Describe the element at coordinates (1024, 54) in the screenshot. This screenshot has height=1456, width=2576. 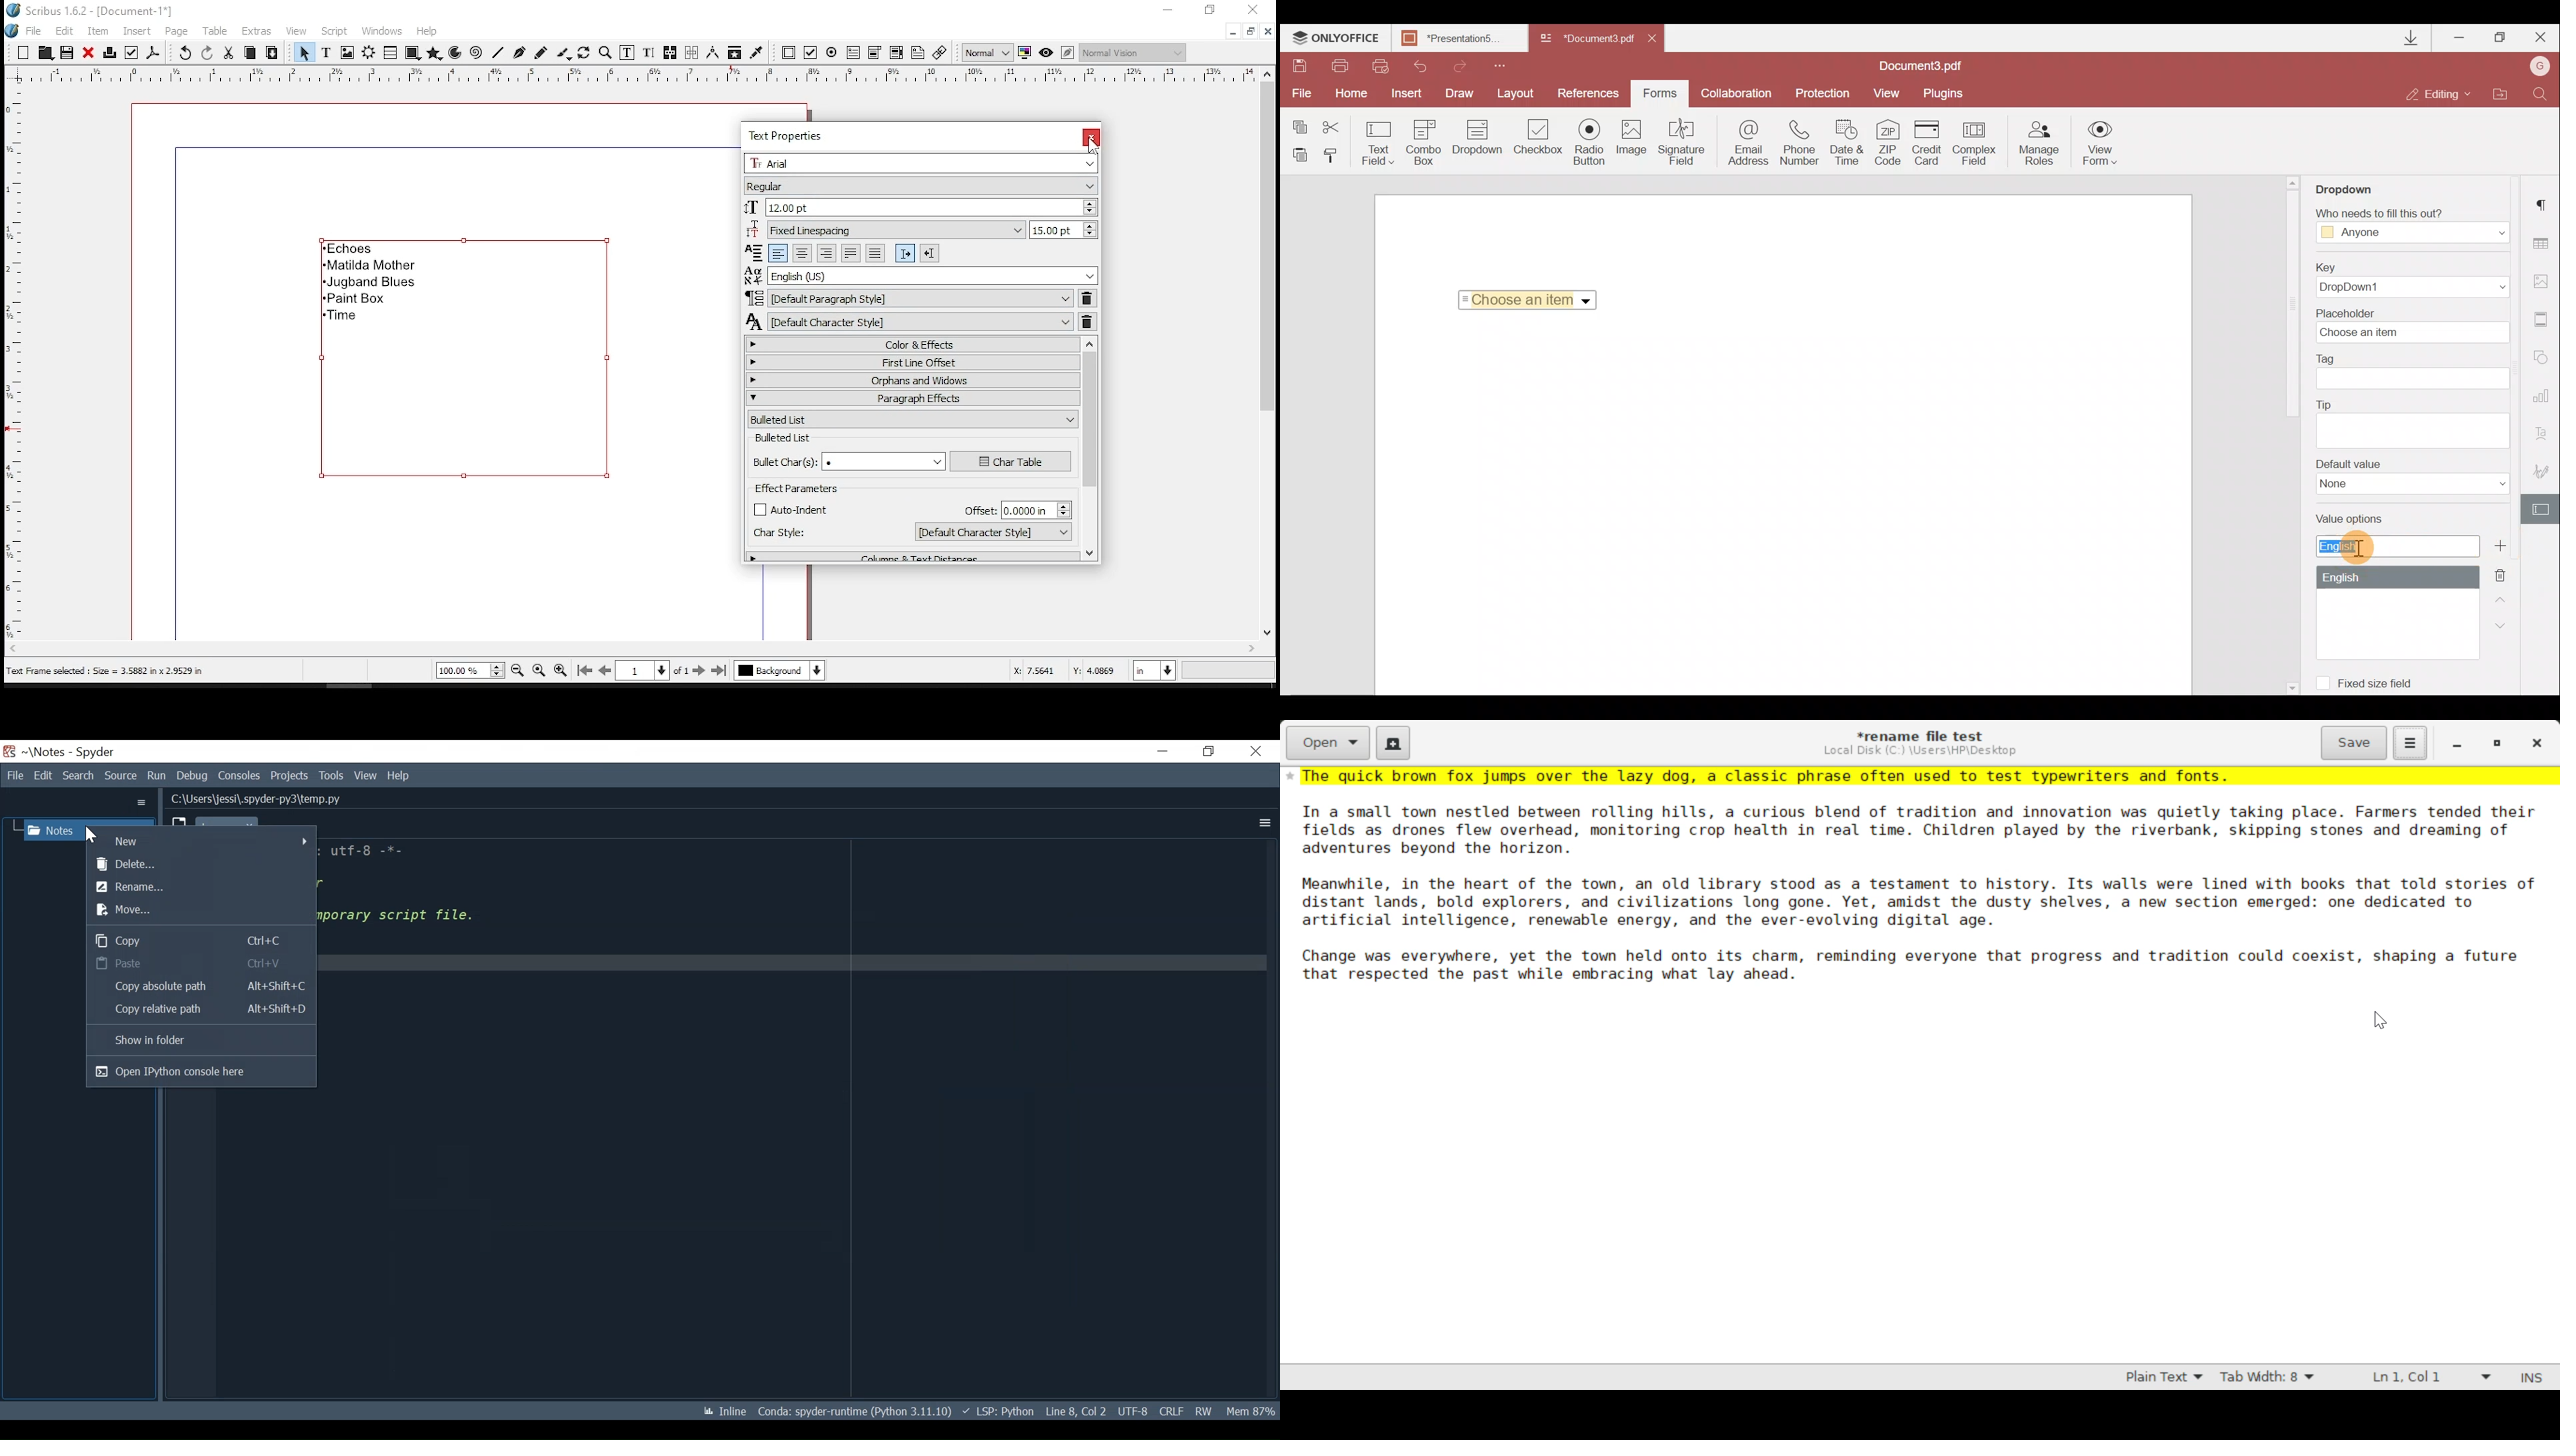
I see `toggle color management system` at that location.